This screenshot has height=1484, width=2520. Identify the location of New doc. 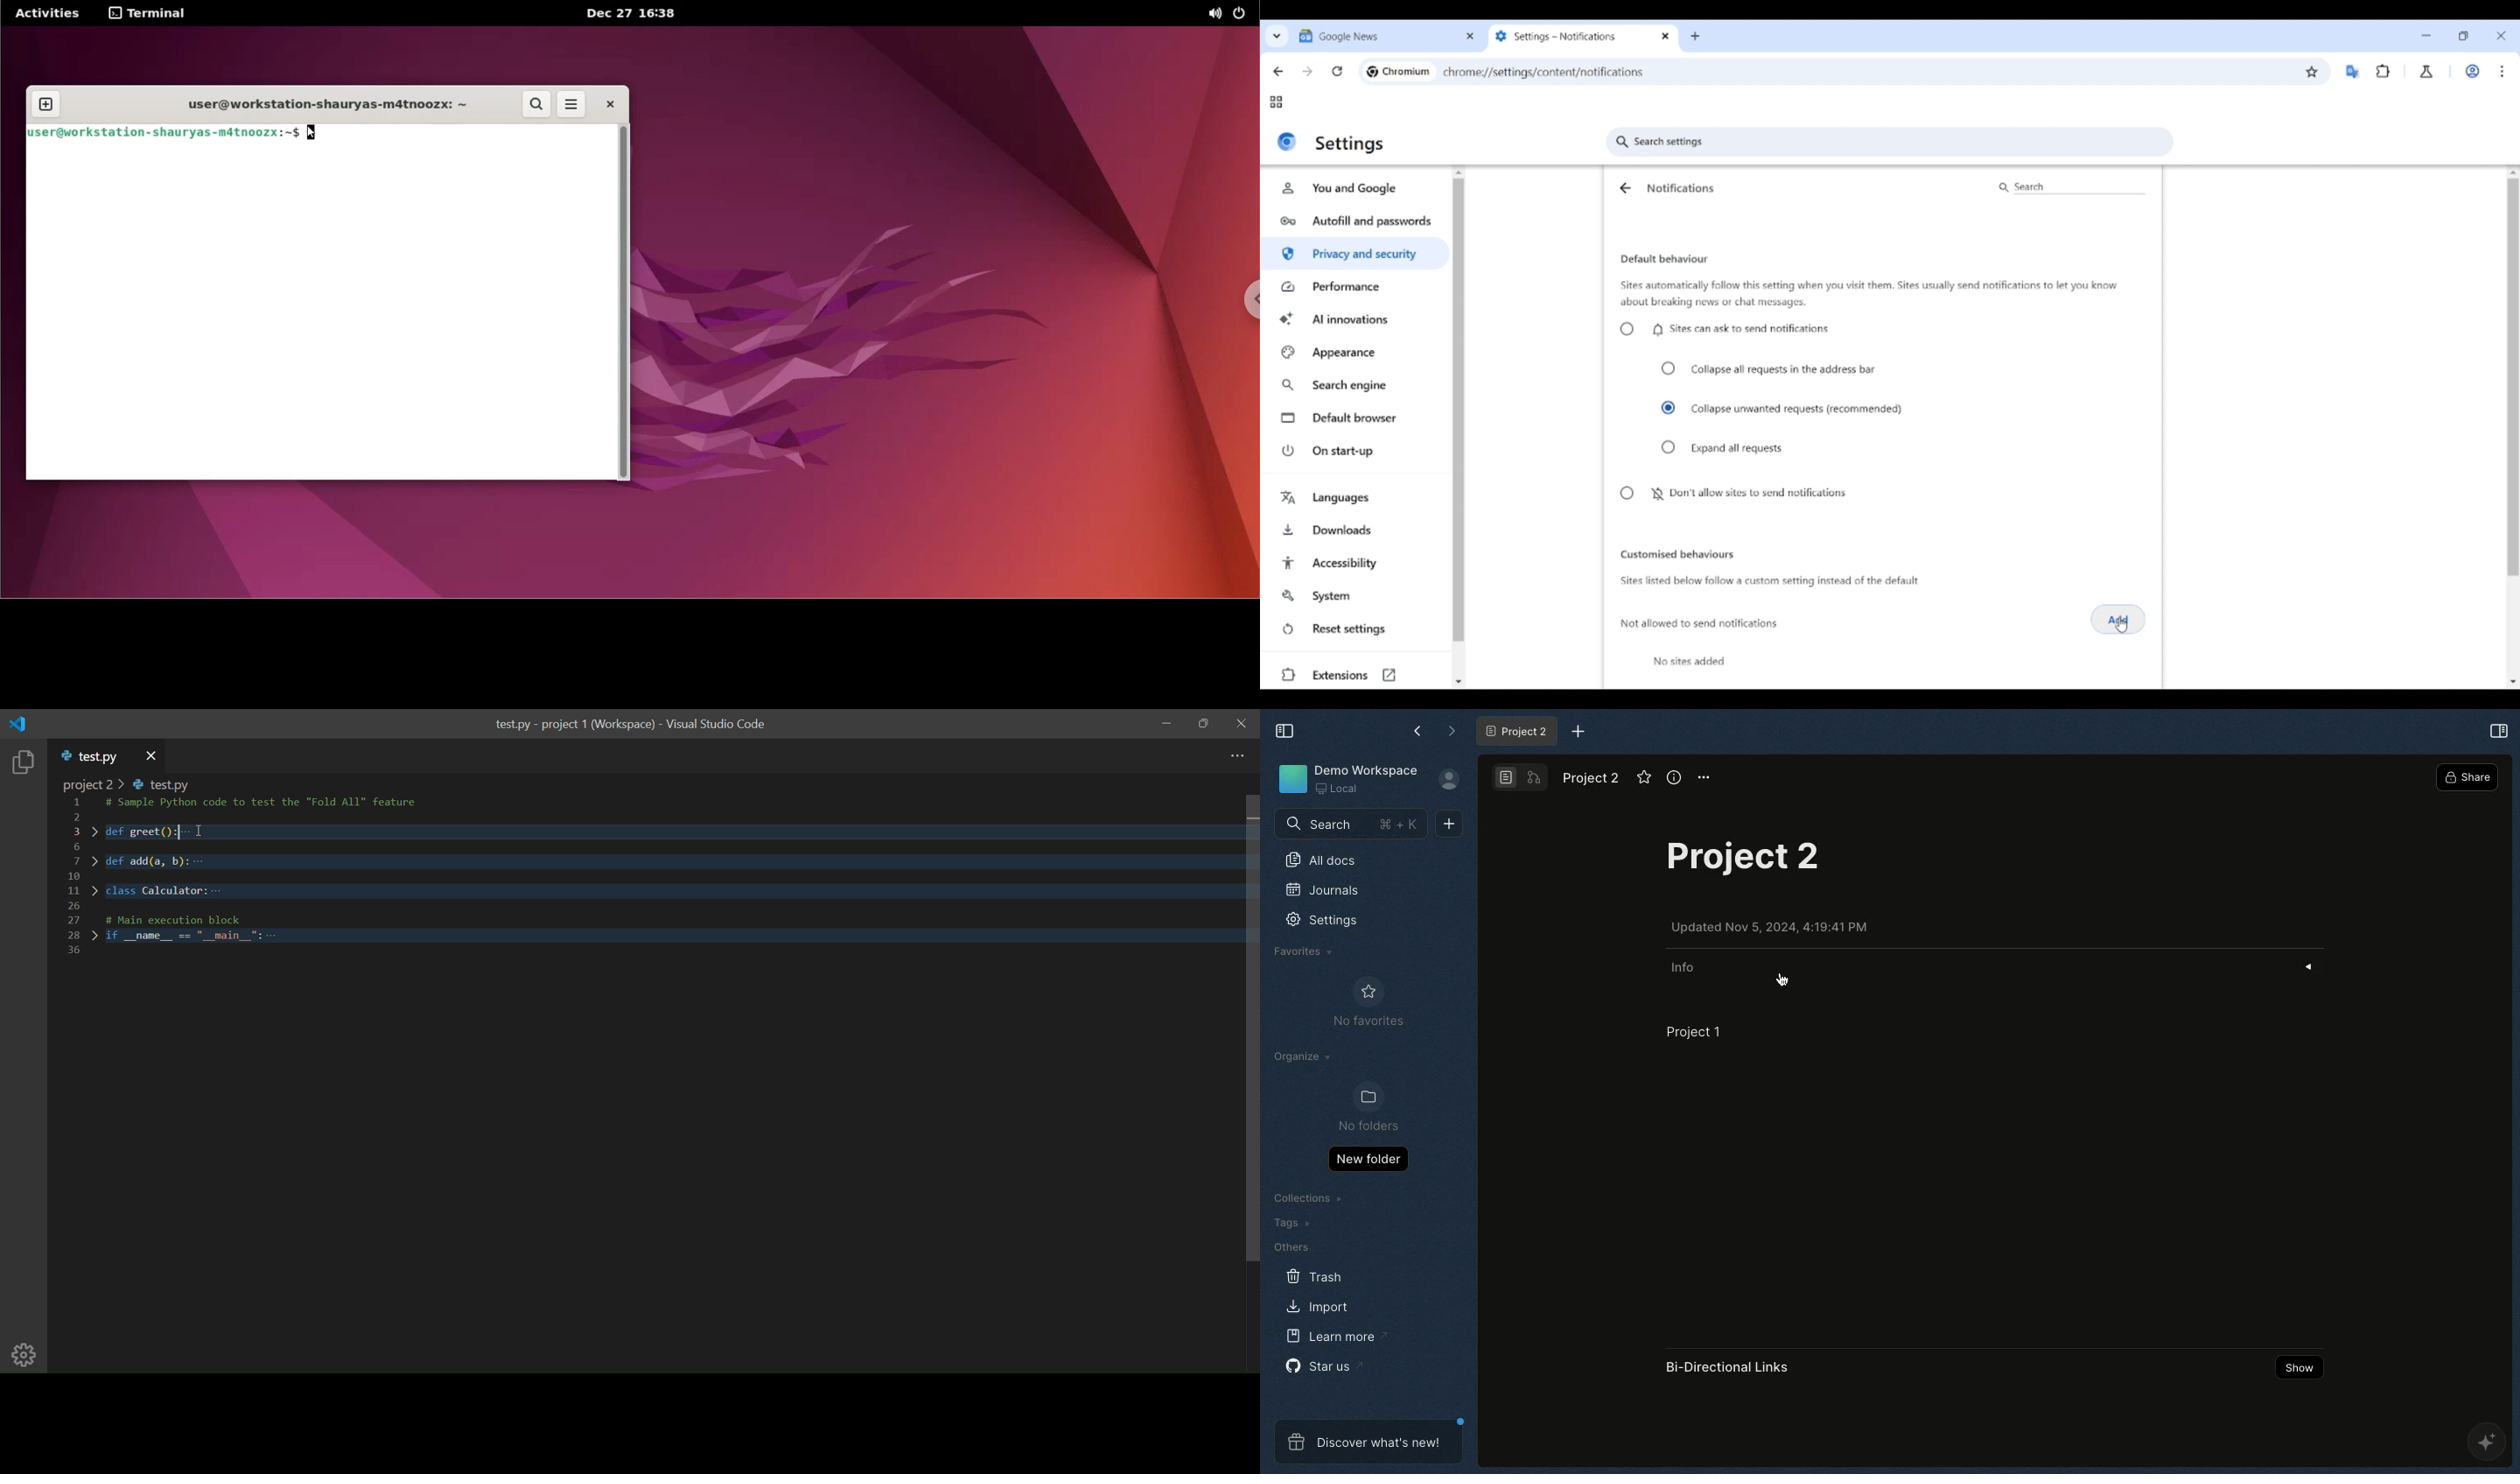
(1455, 823).